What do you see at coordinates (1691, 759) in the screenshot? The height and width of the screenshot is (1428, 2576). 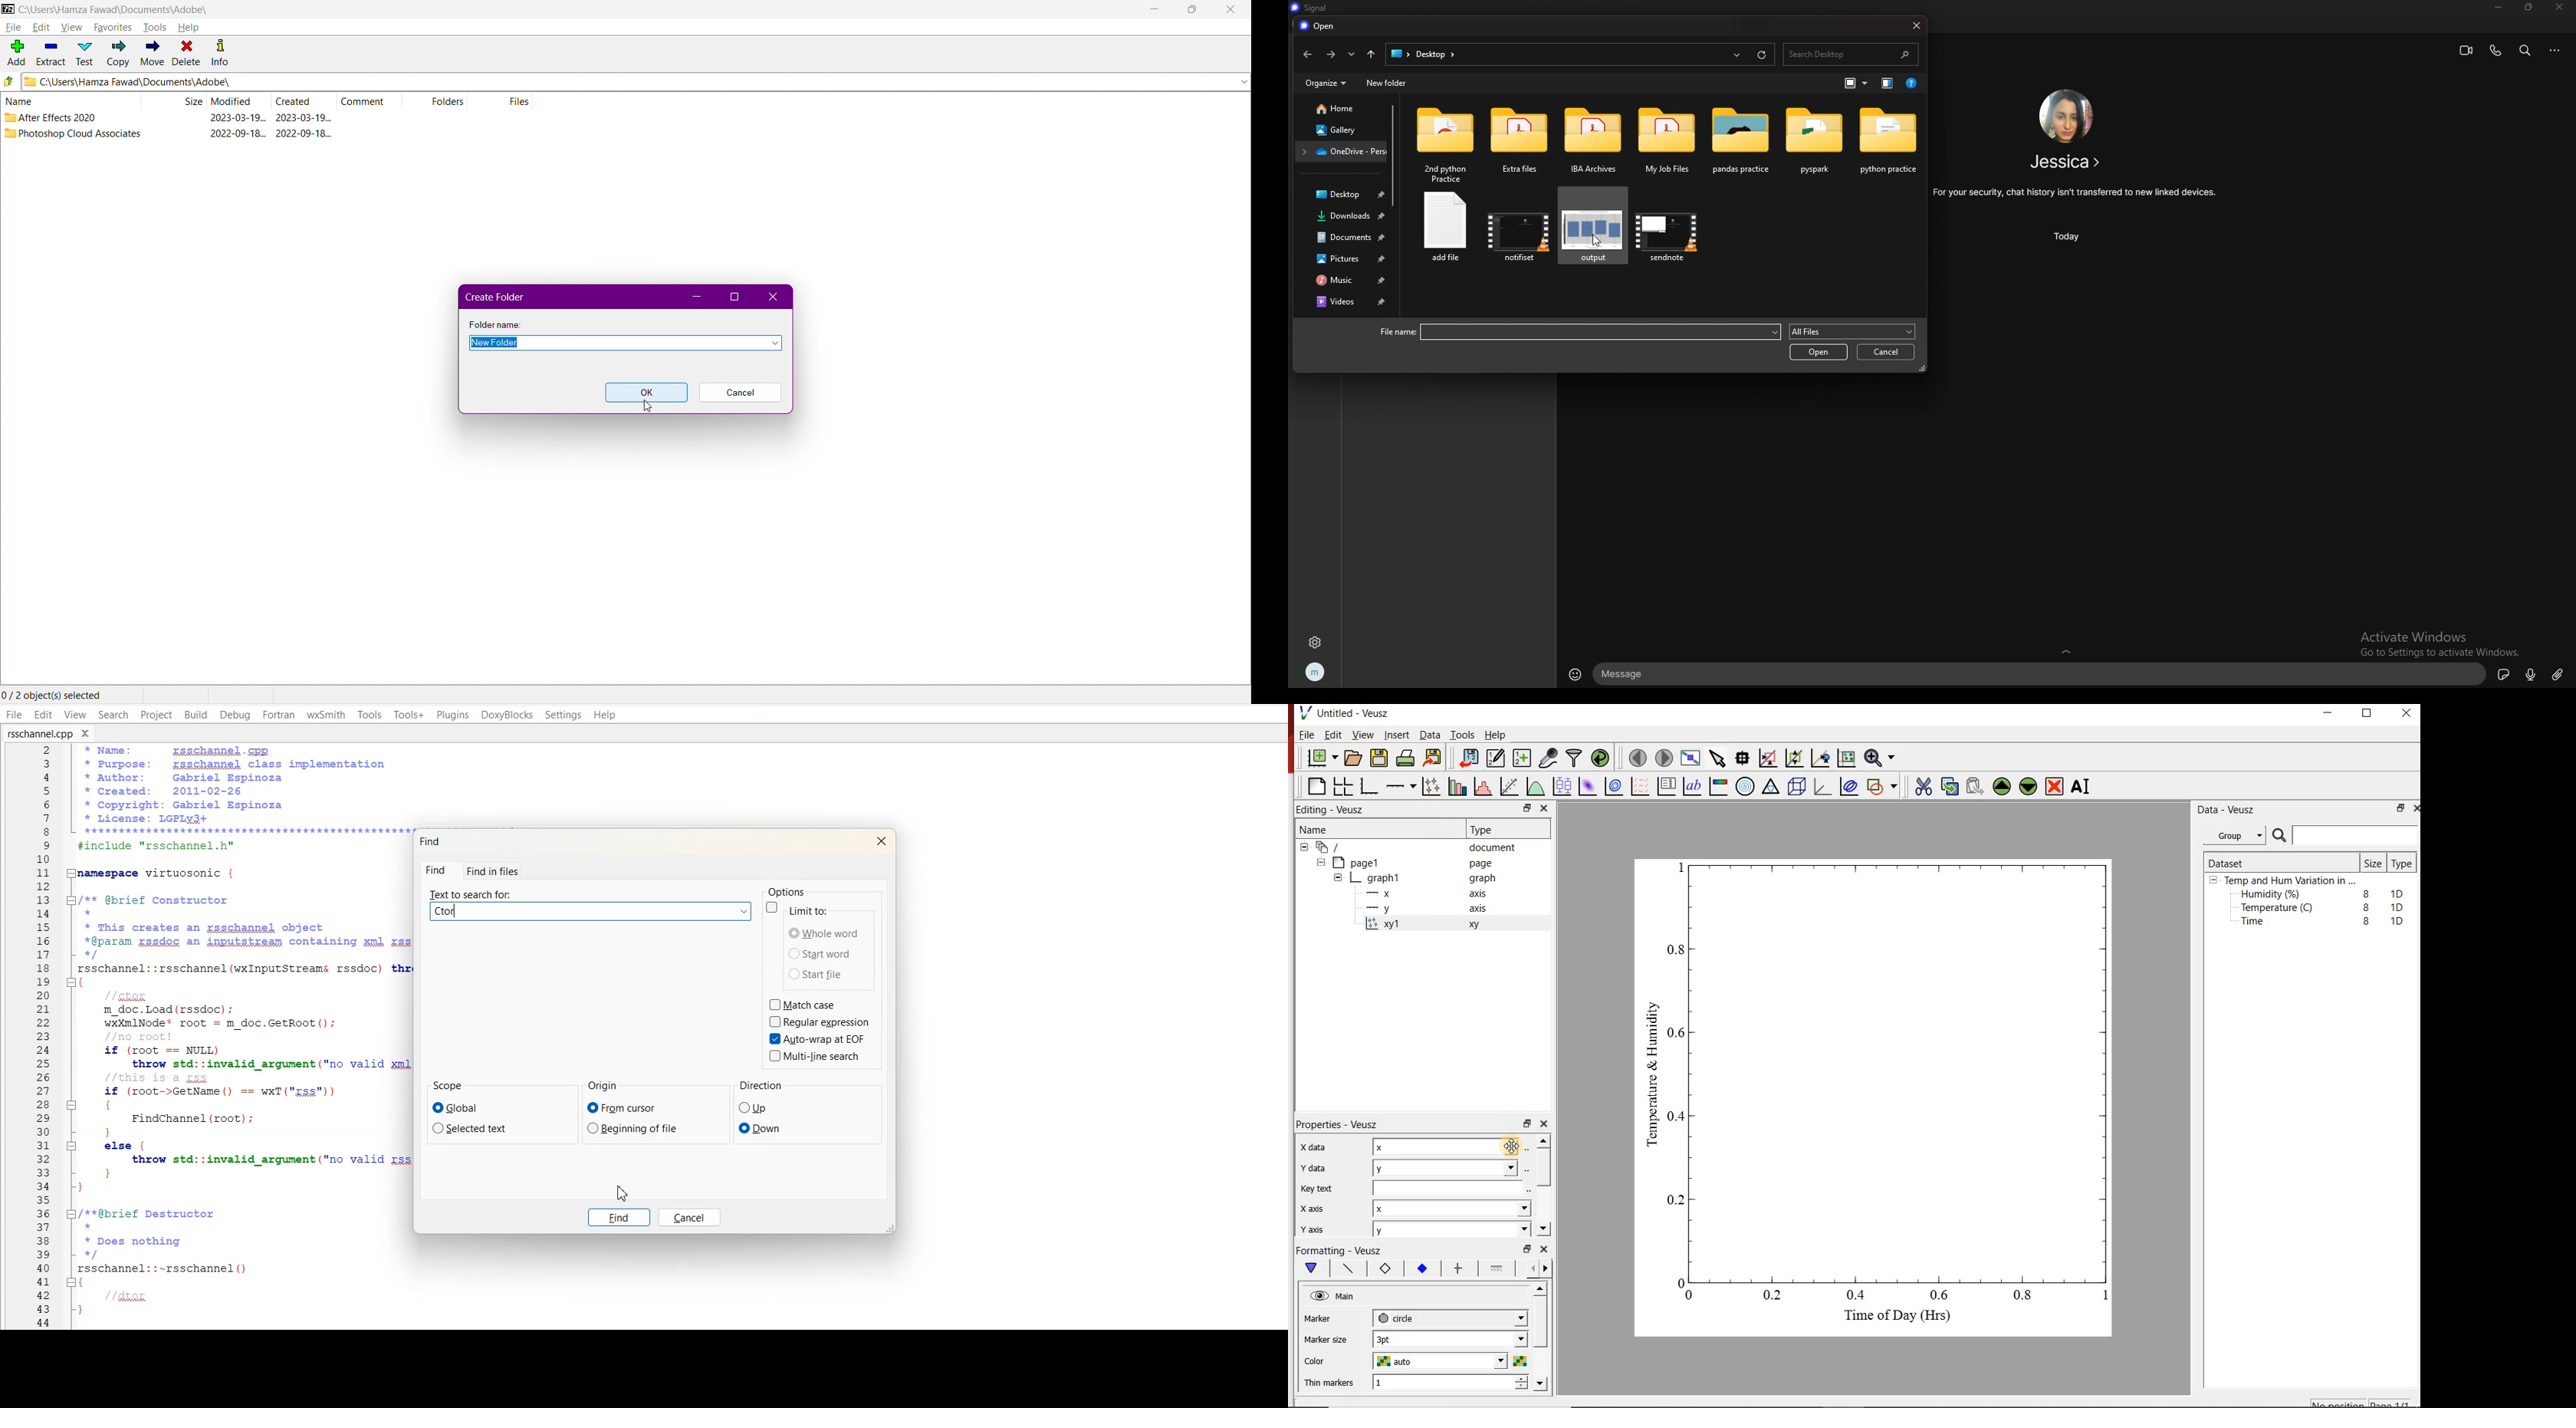 I see `view plot full screen` at bounding box center [1691, 759].